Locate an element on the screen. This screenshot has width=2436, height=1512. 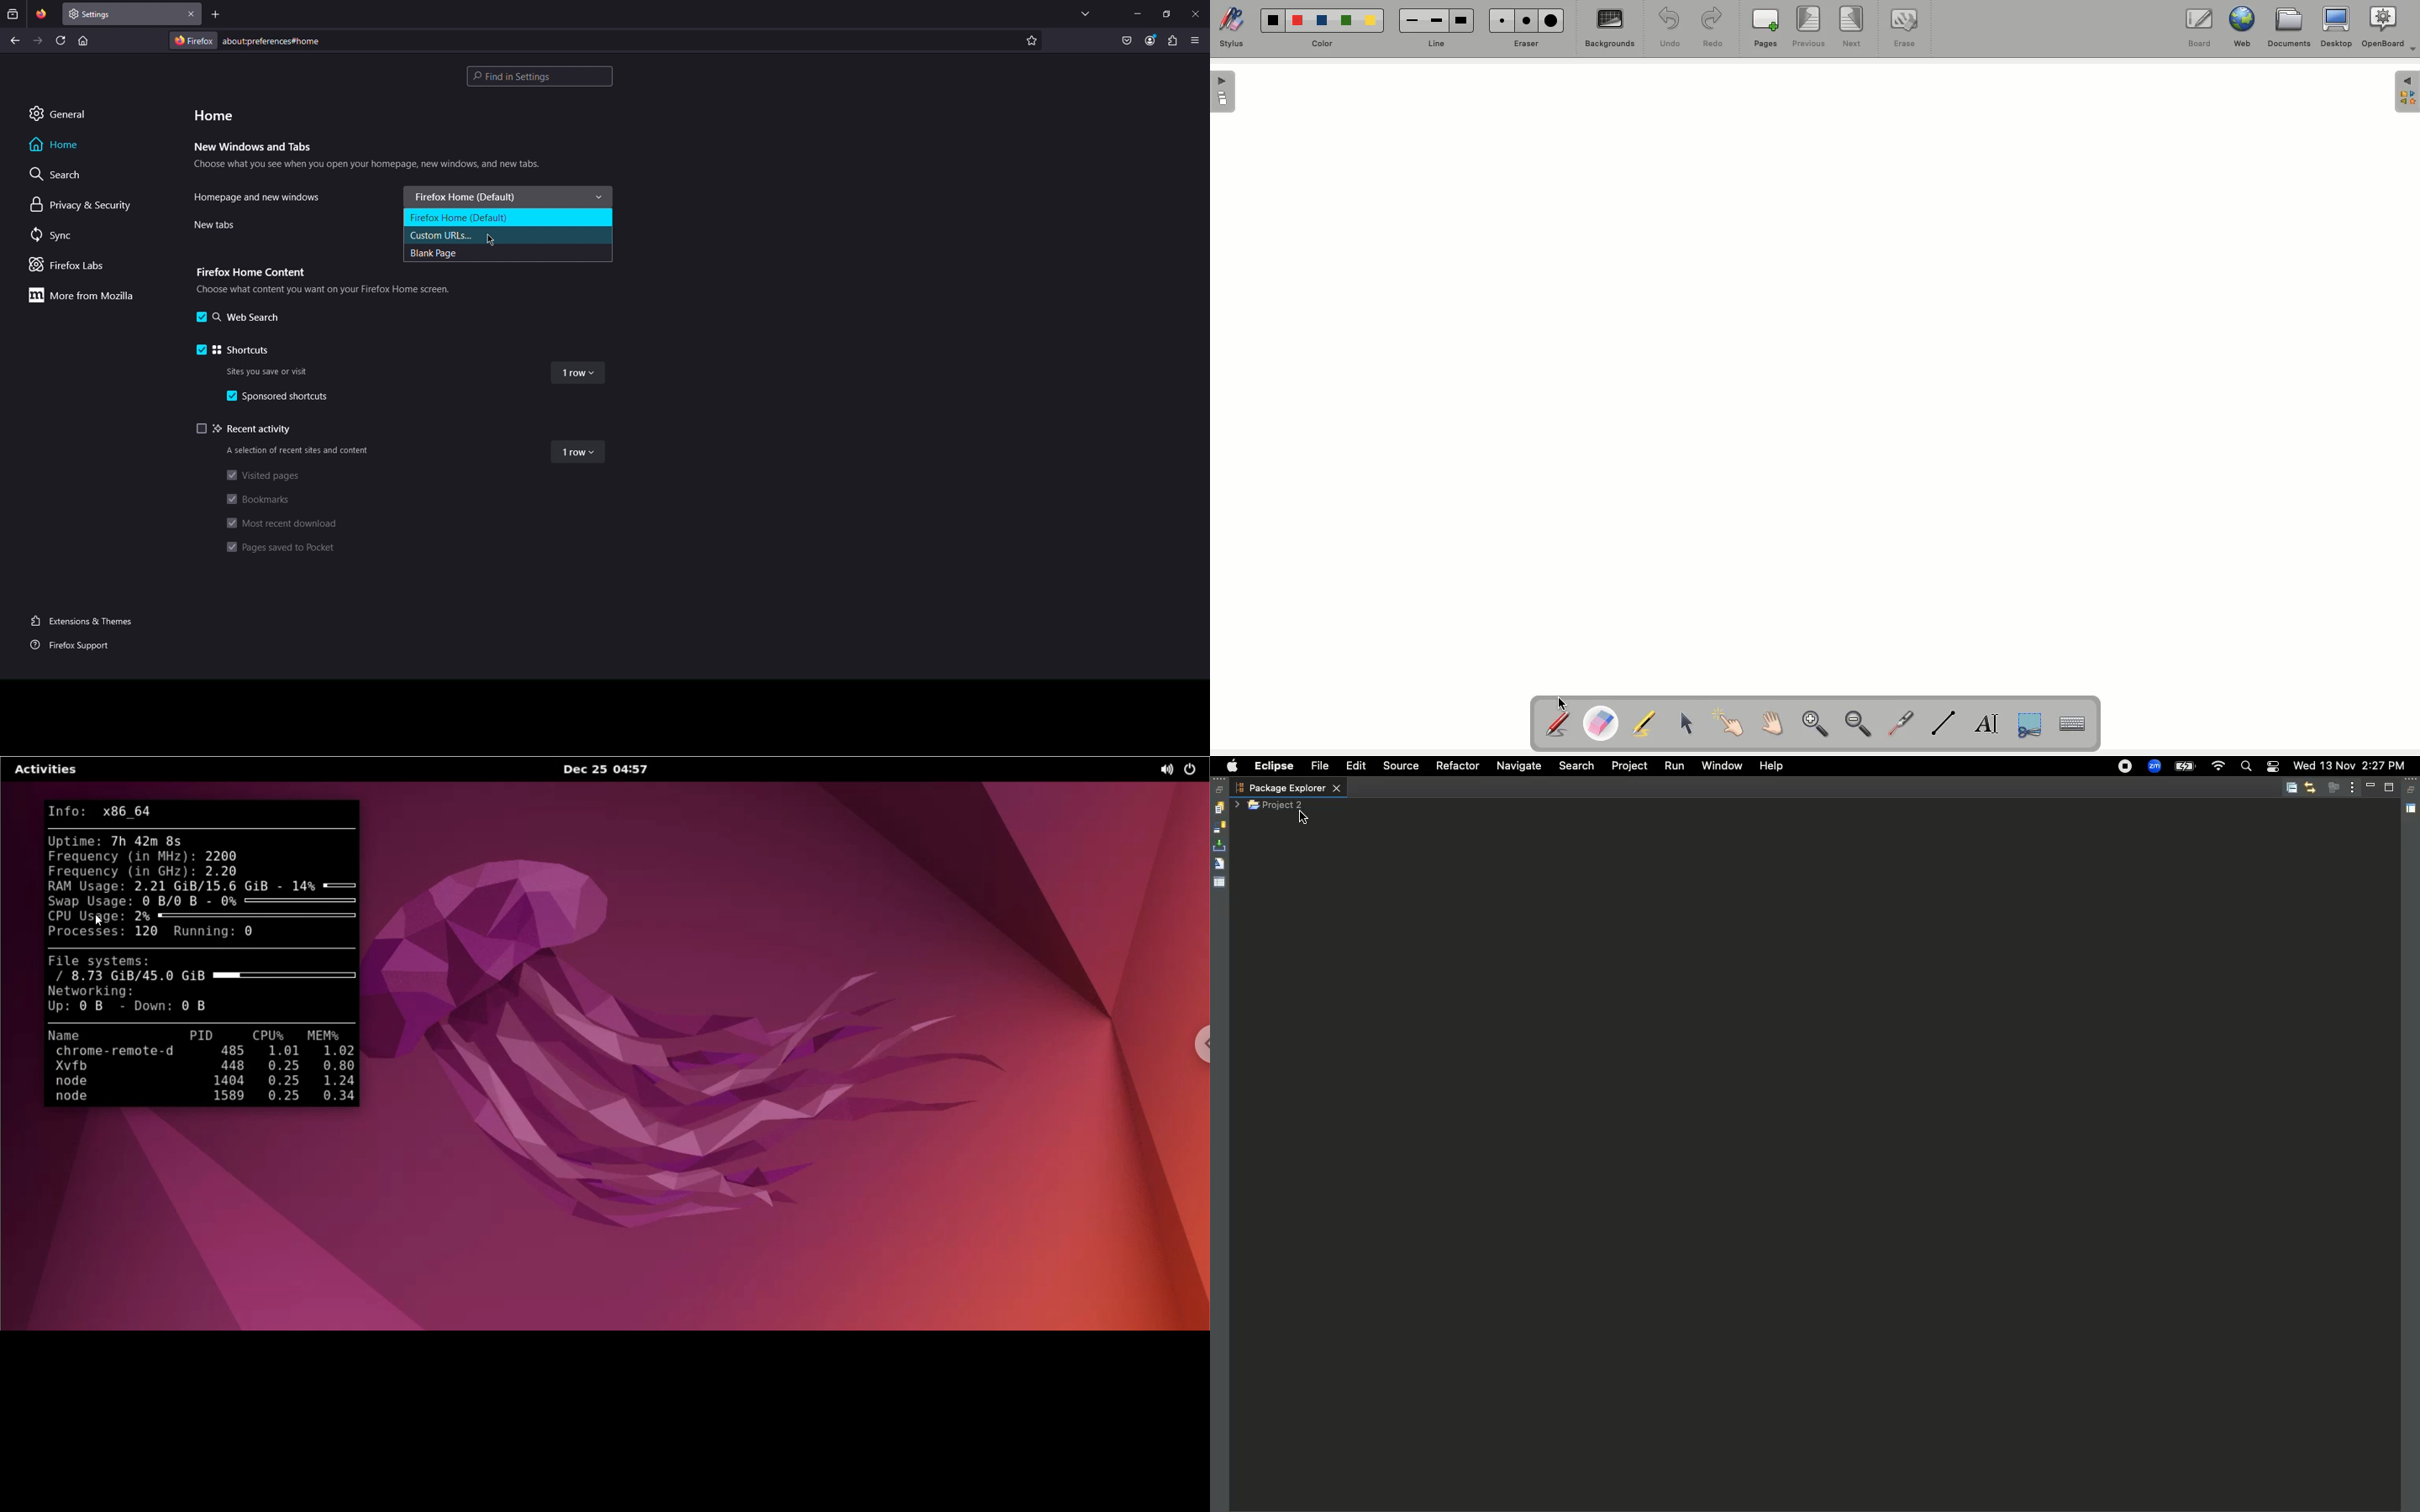
More from Mozilla is located at coordinates (80, 295).